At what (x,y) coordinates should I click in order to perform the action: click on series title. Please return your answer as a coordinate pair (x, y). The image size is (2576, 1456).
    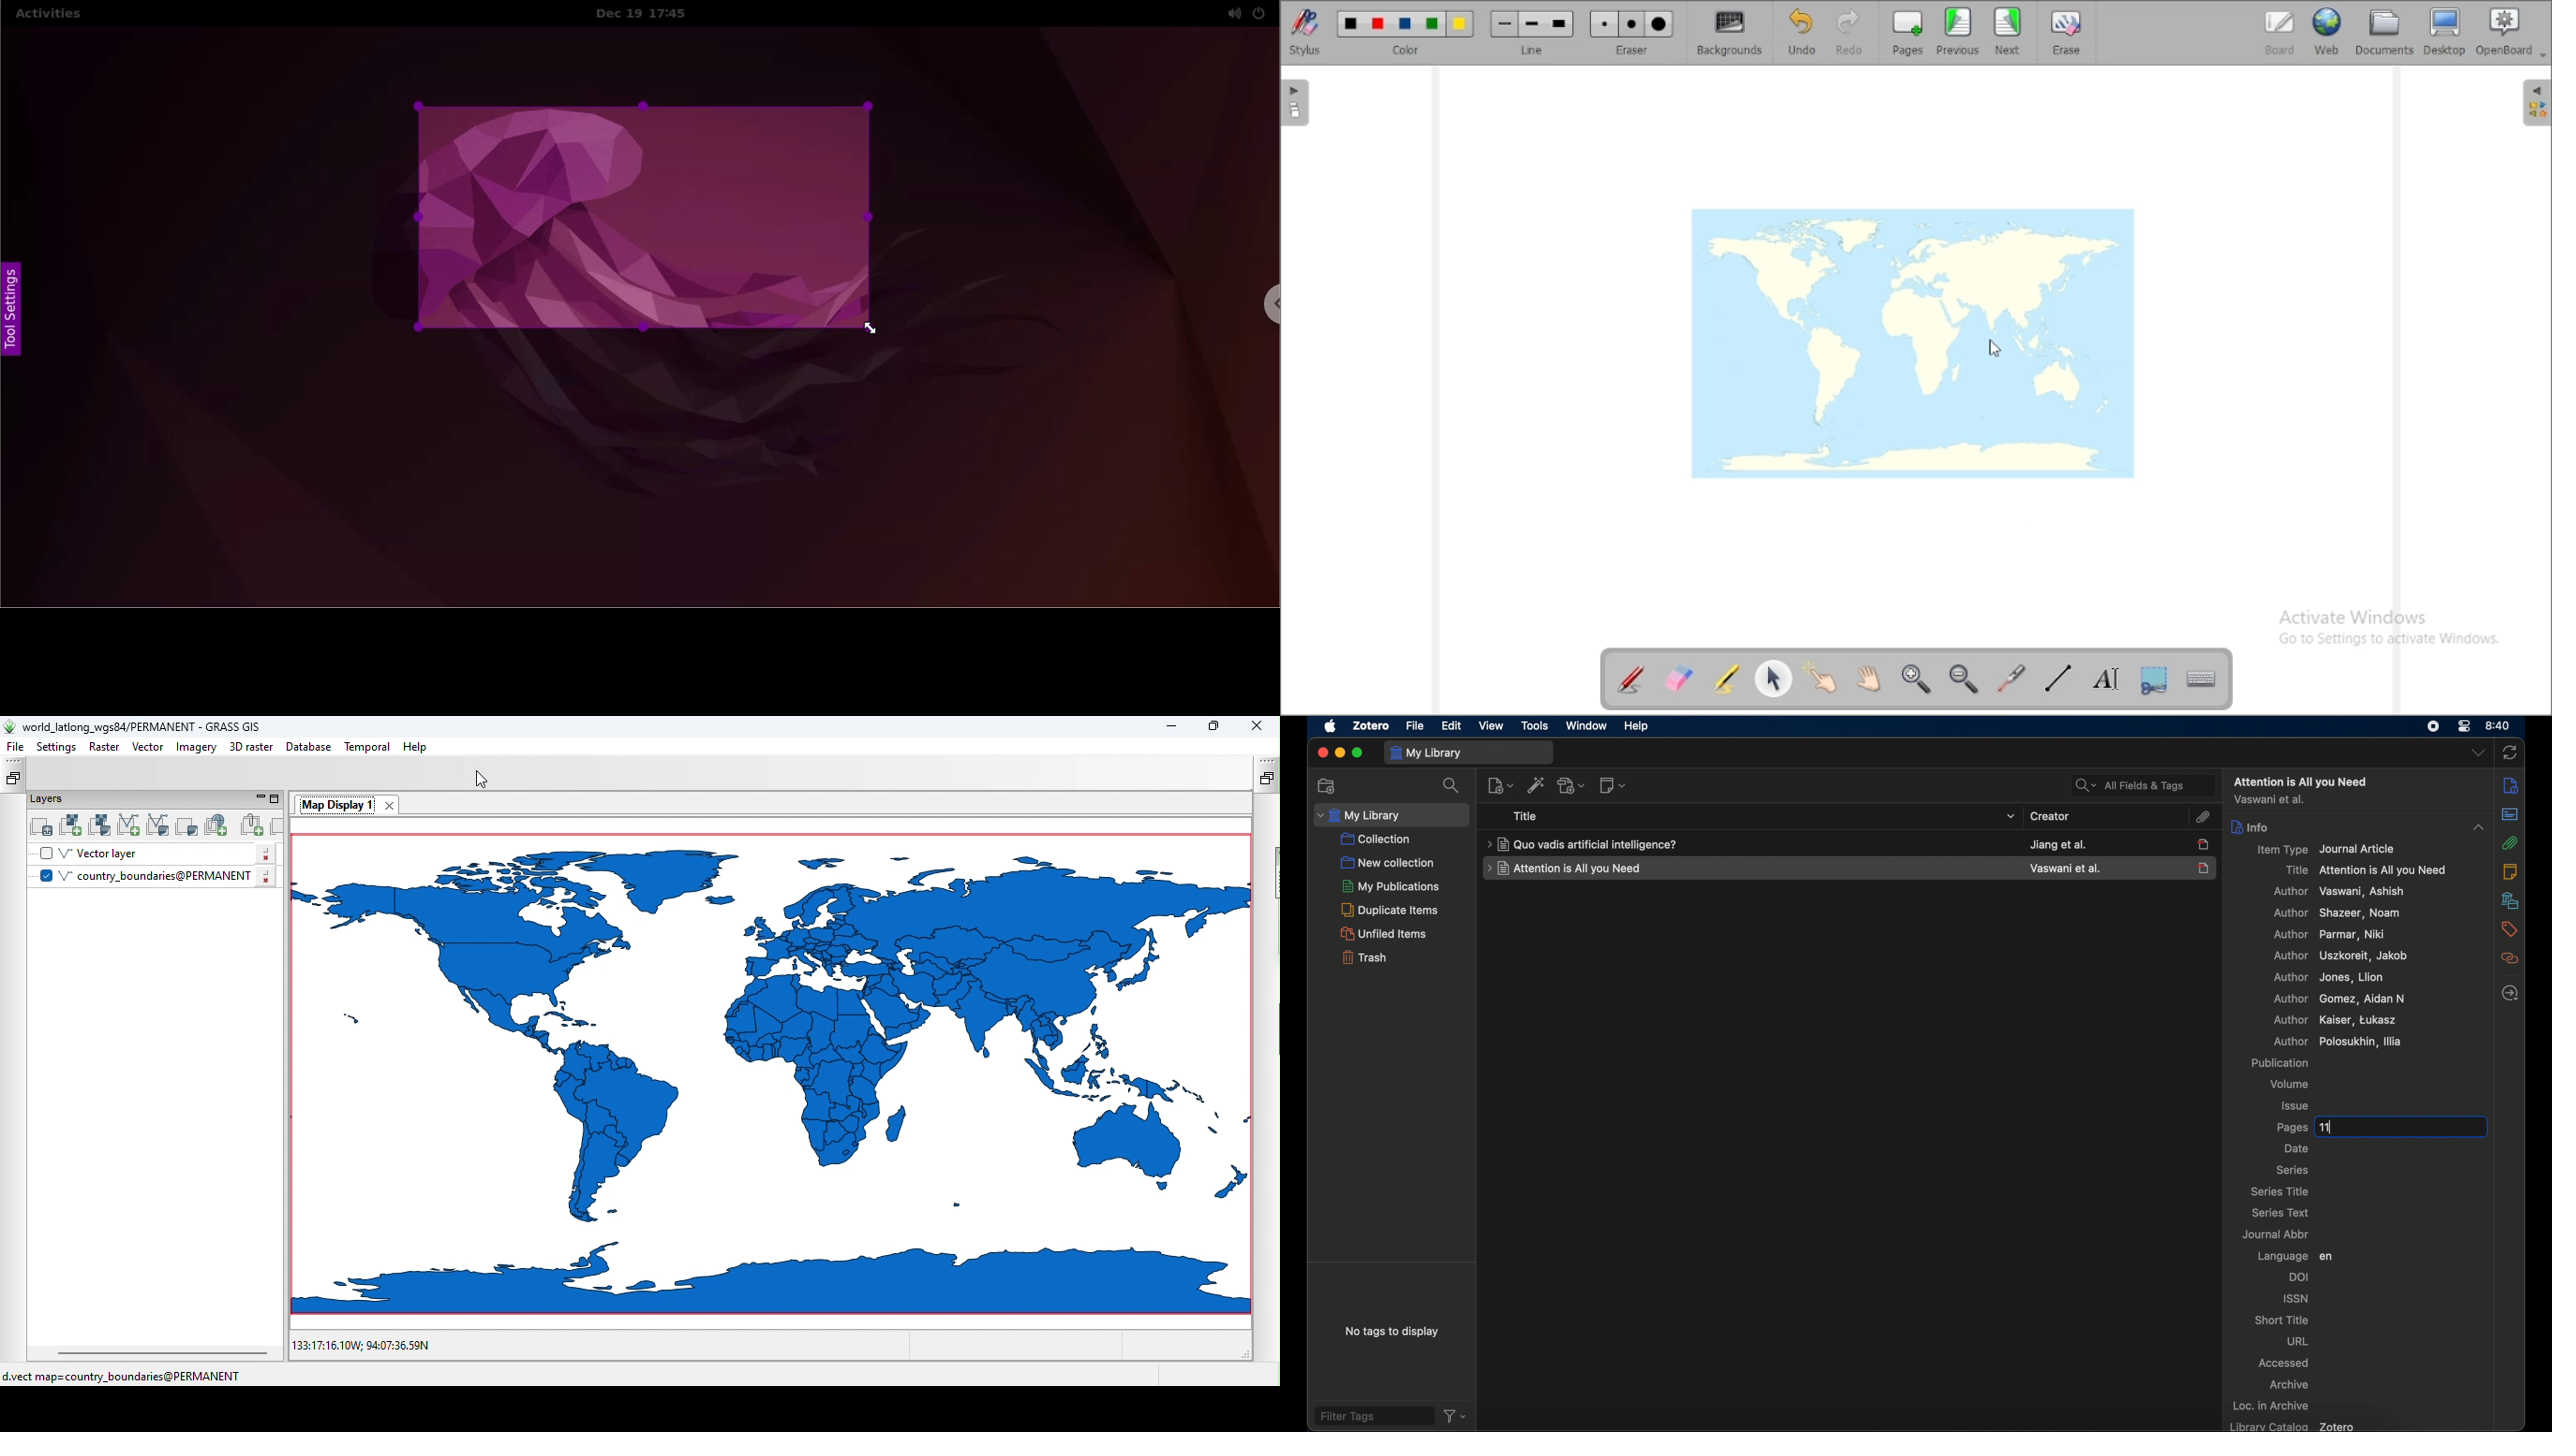
    Looking at the image, I should click on (2280, 1191).